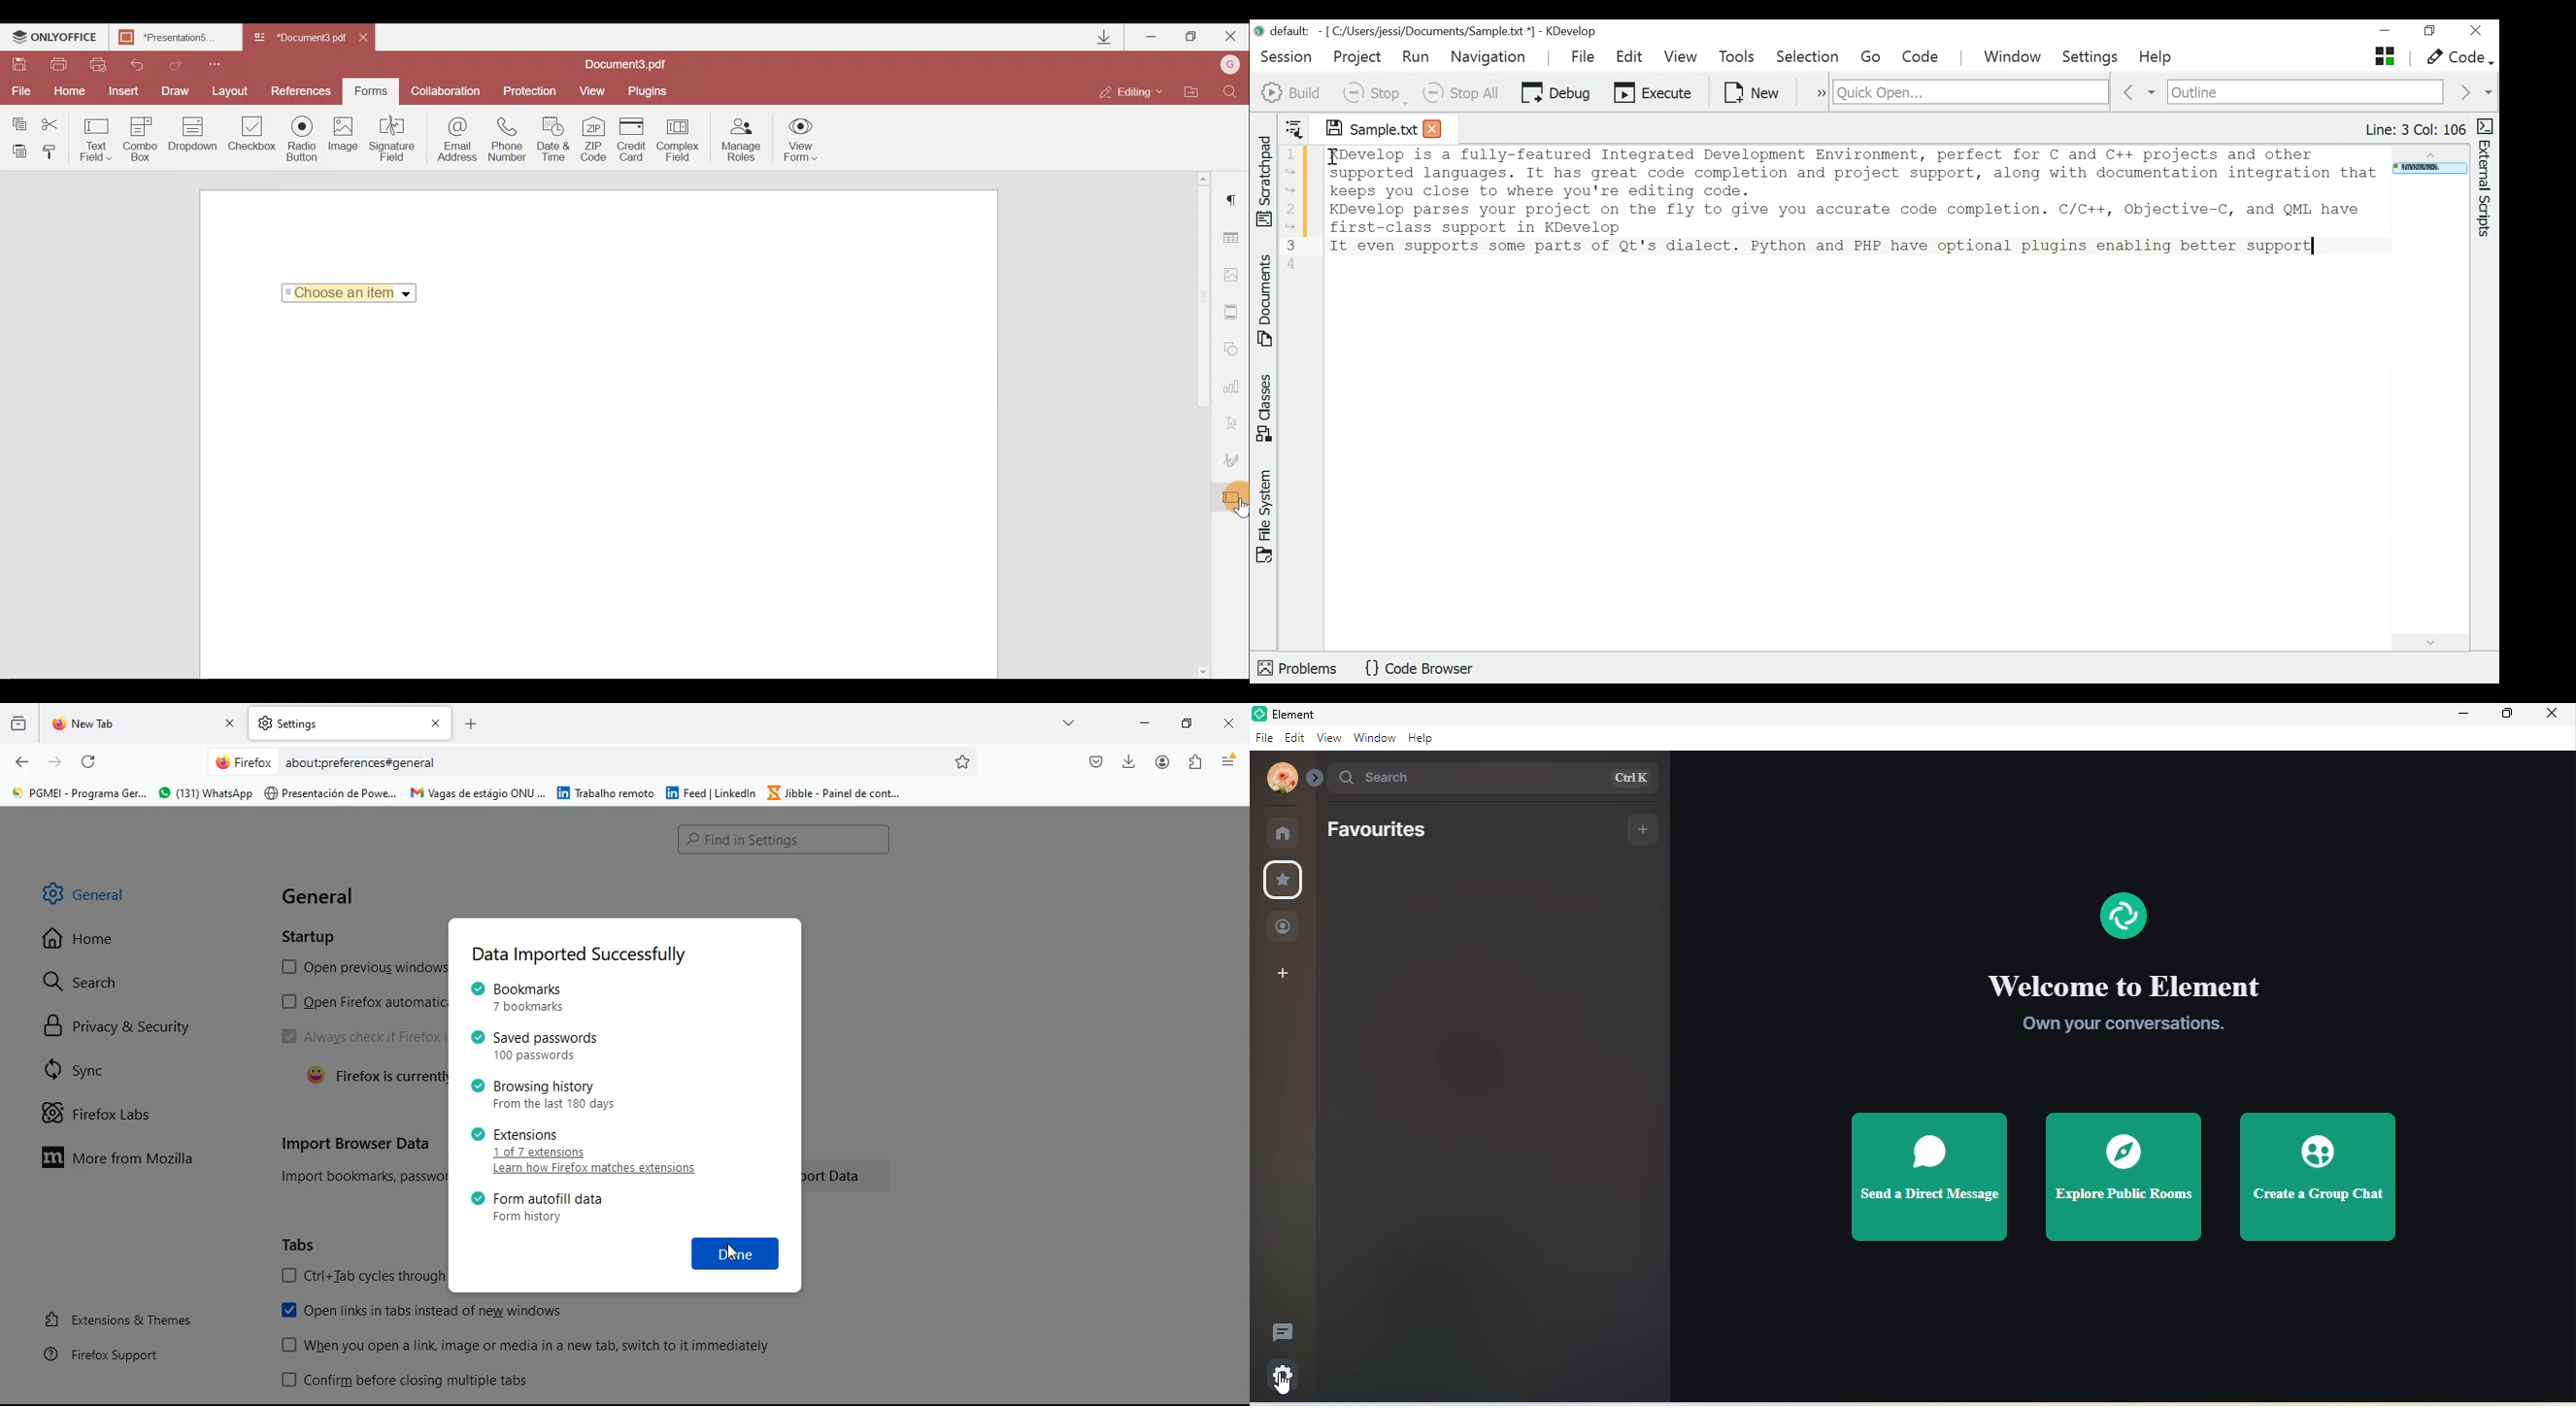 This screenshot has width=2576, height=1428. What do you see at coordinates (1235, 350) in the screenshot?
I see `Shapes settings` at bounding box center [1235, 350].